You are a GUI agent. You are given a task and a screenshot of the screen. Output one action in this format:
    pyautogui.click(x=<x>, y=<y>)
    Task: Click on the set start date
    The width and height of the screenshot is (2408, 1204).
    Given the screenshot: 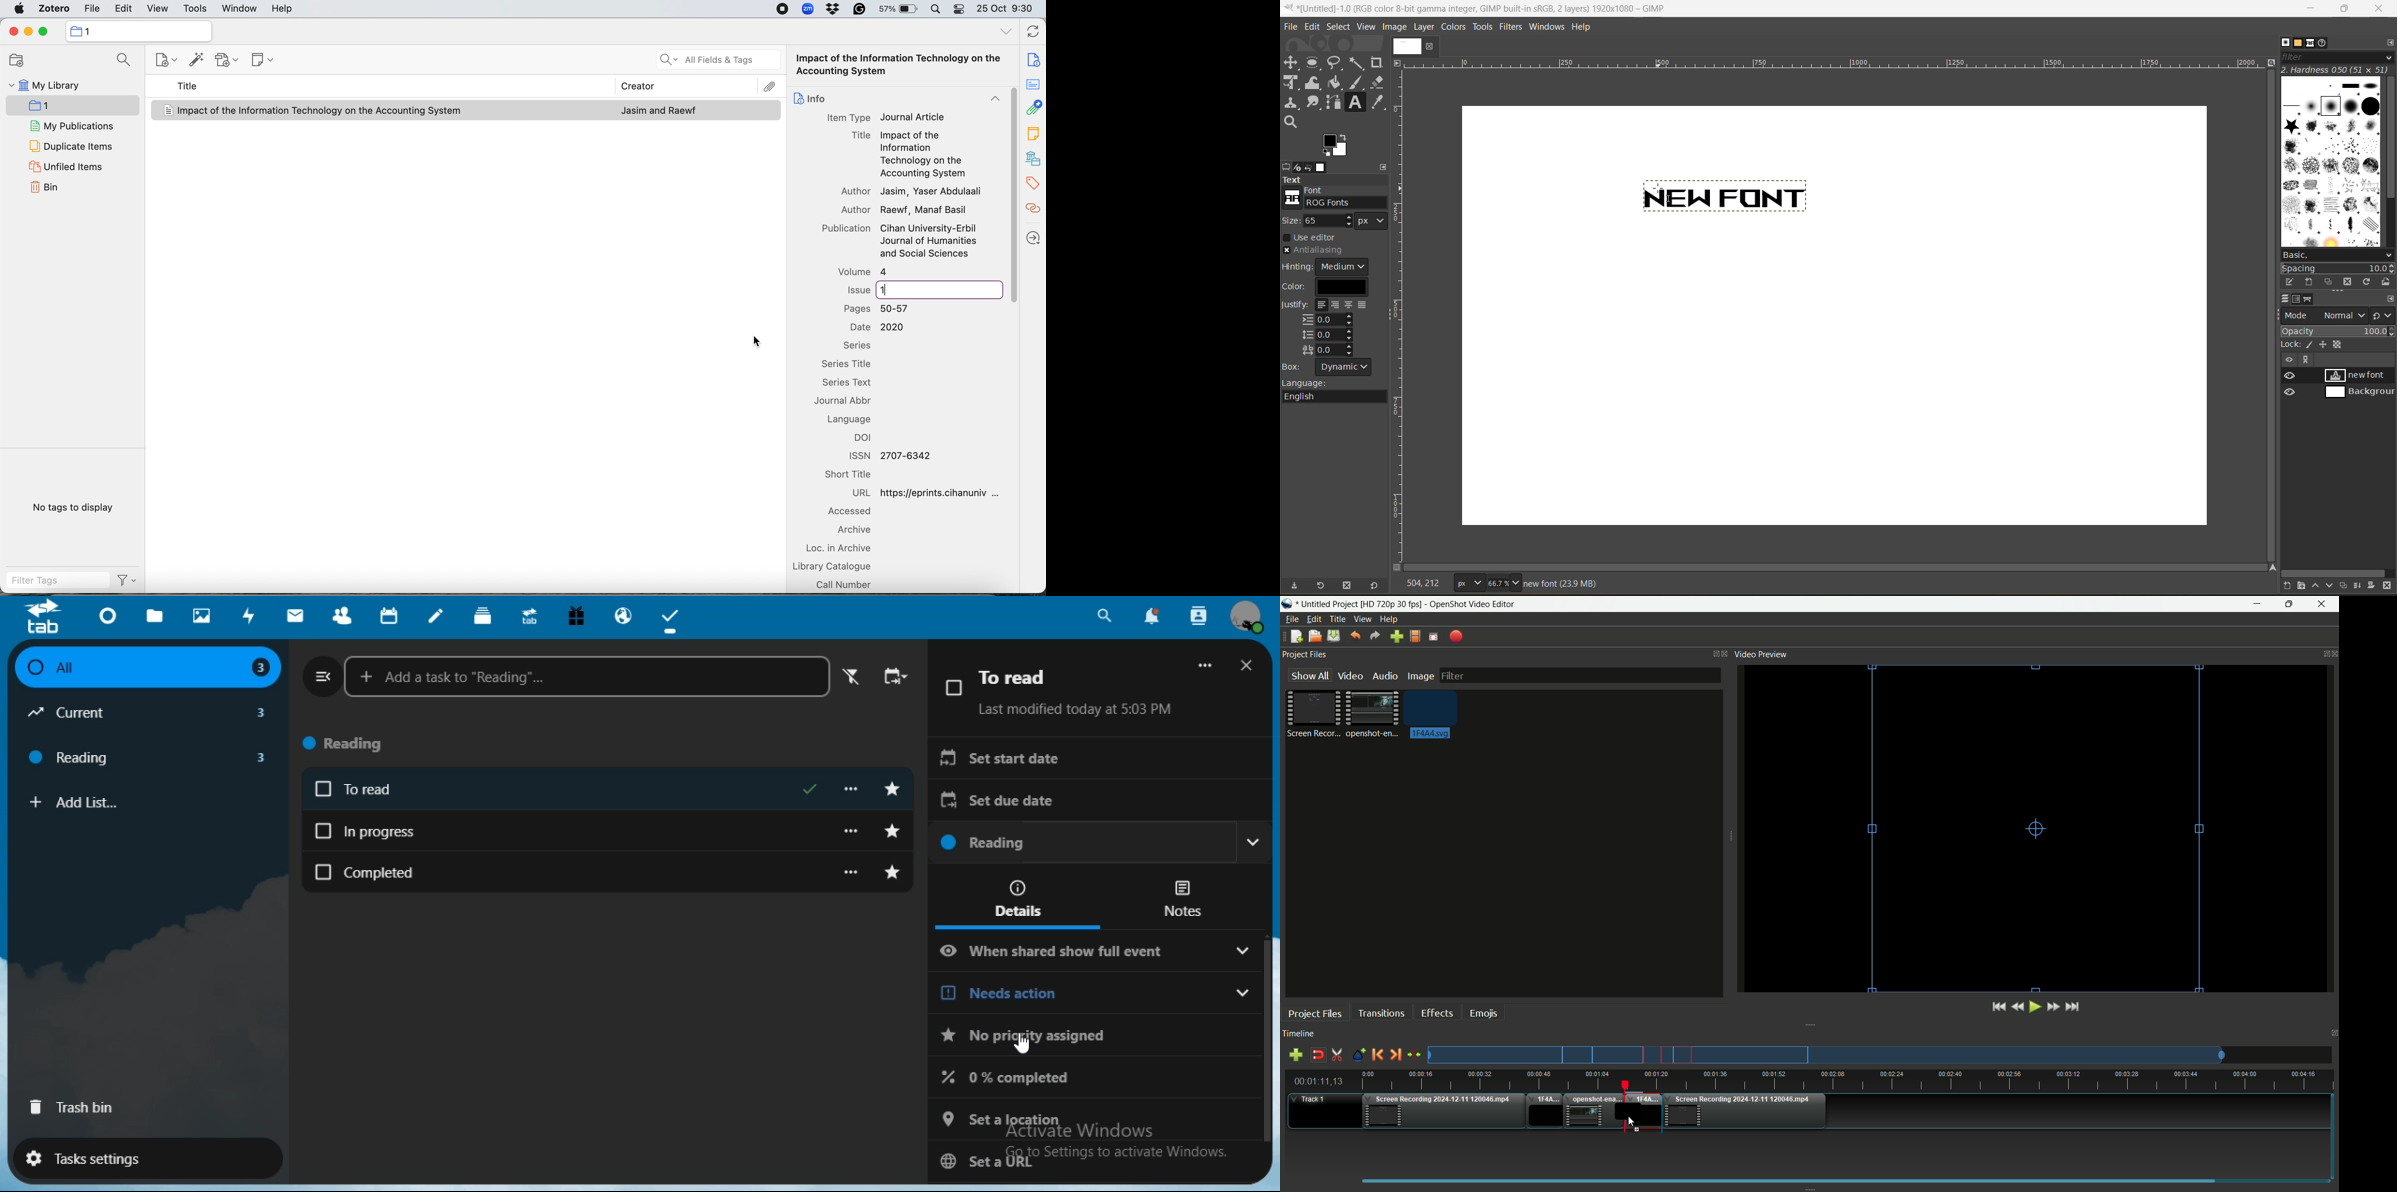 What is the action you would take?
    pyautogui.click(x=1100, y=758)
    